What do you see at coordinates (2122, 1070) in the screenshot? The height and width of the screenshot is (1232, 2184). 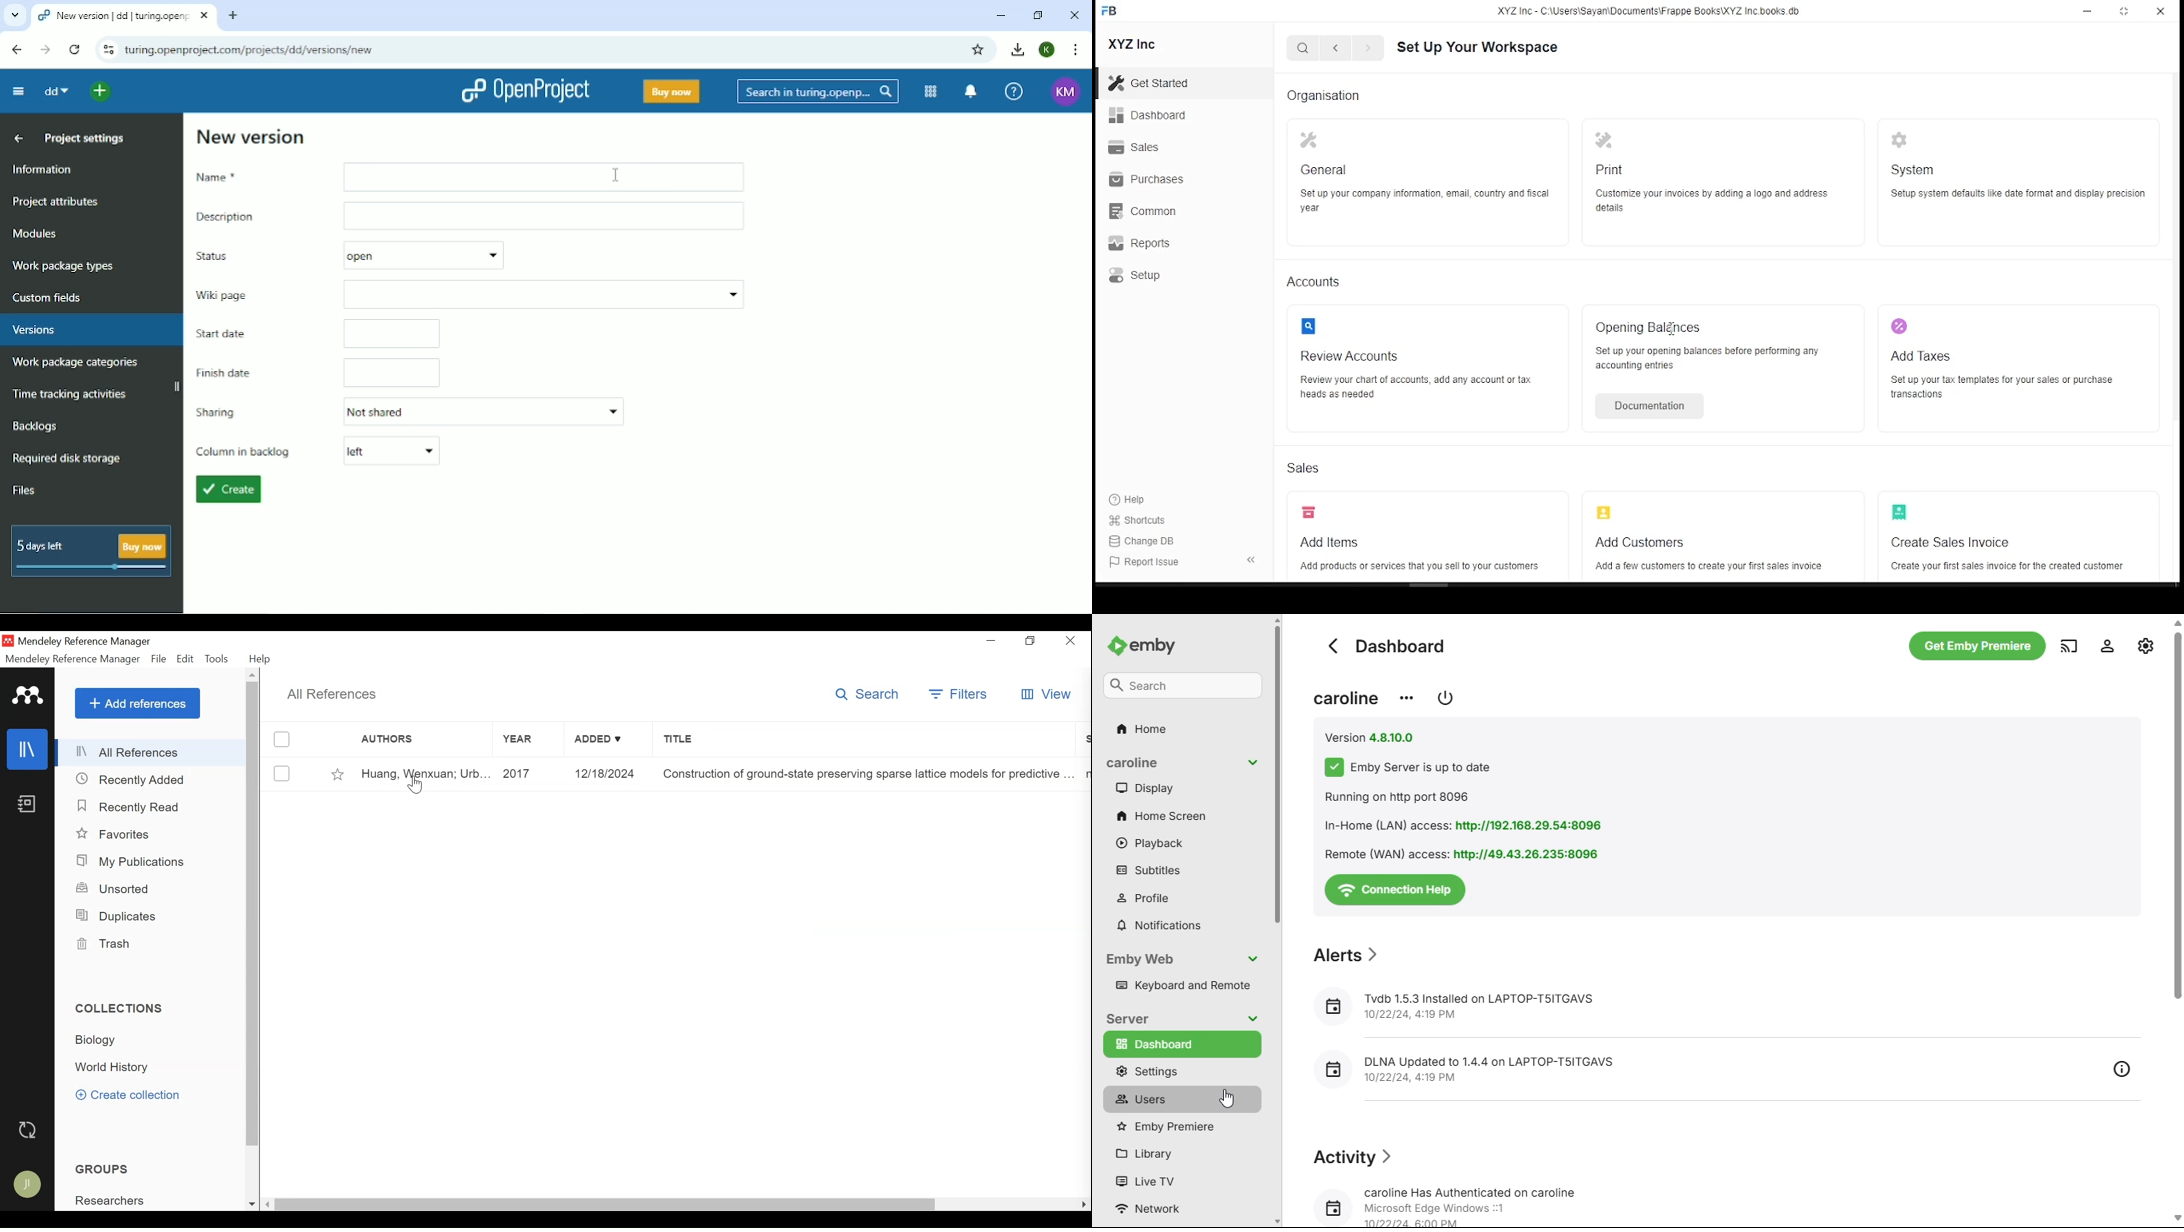 I see `overview` at bounding box center [2122, 1070].